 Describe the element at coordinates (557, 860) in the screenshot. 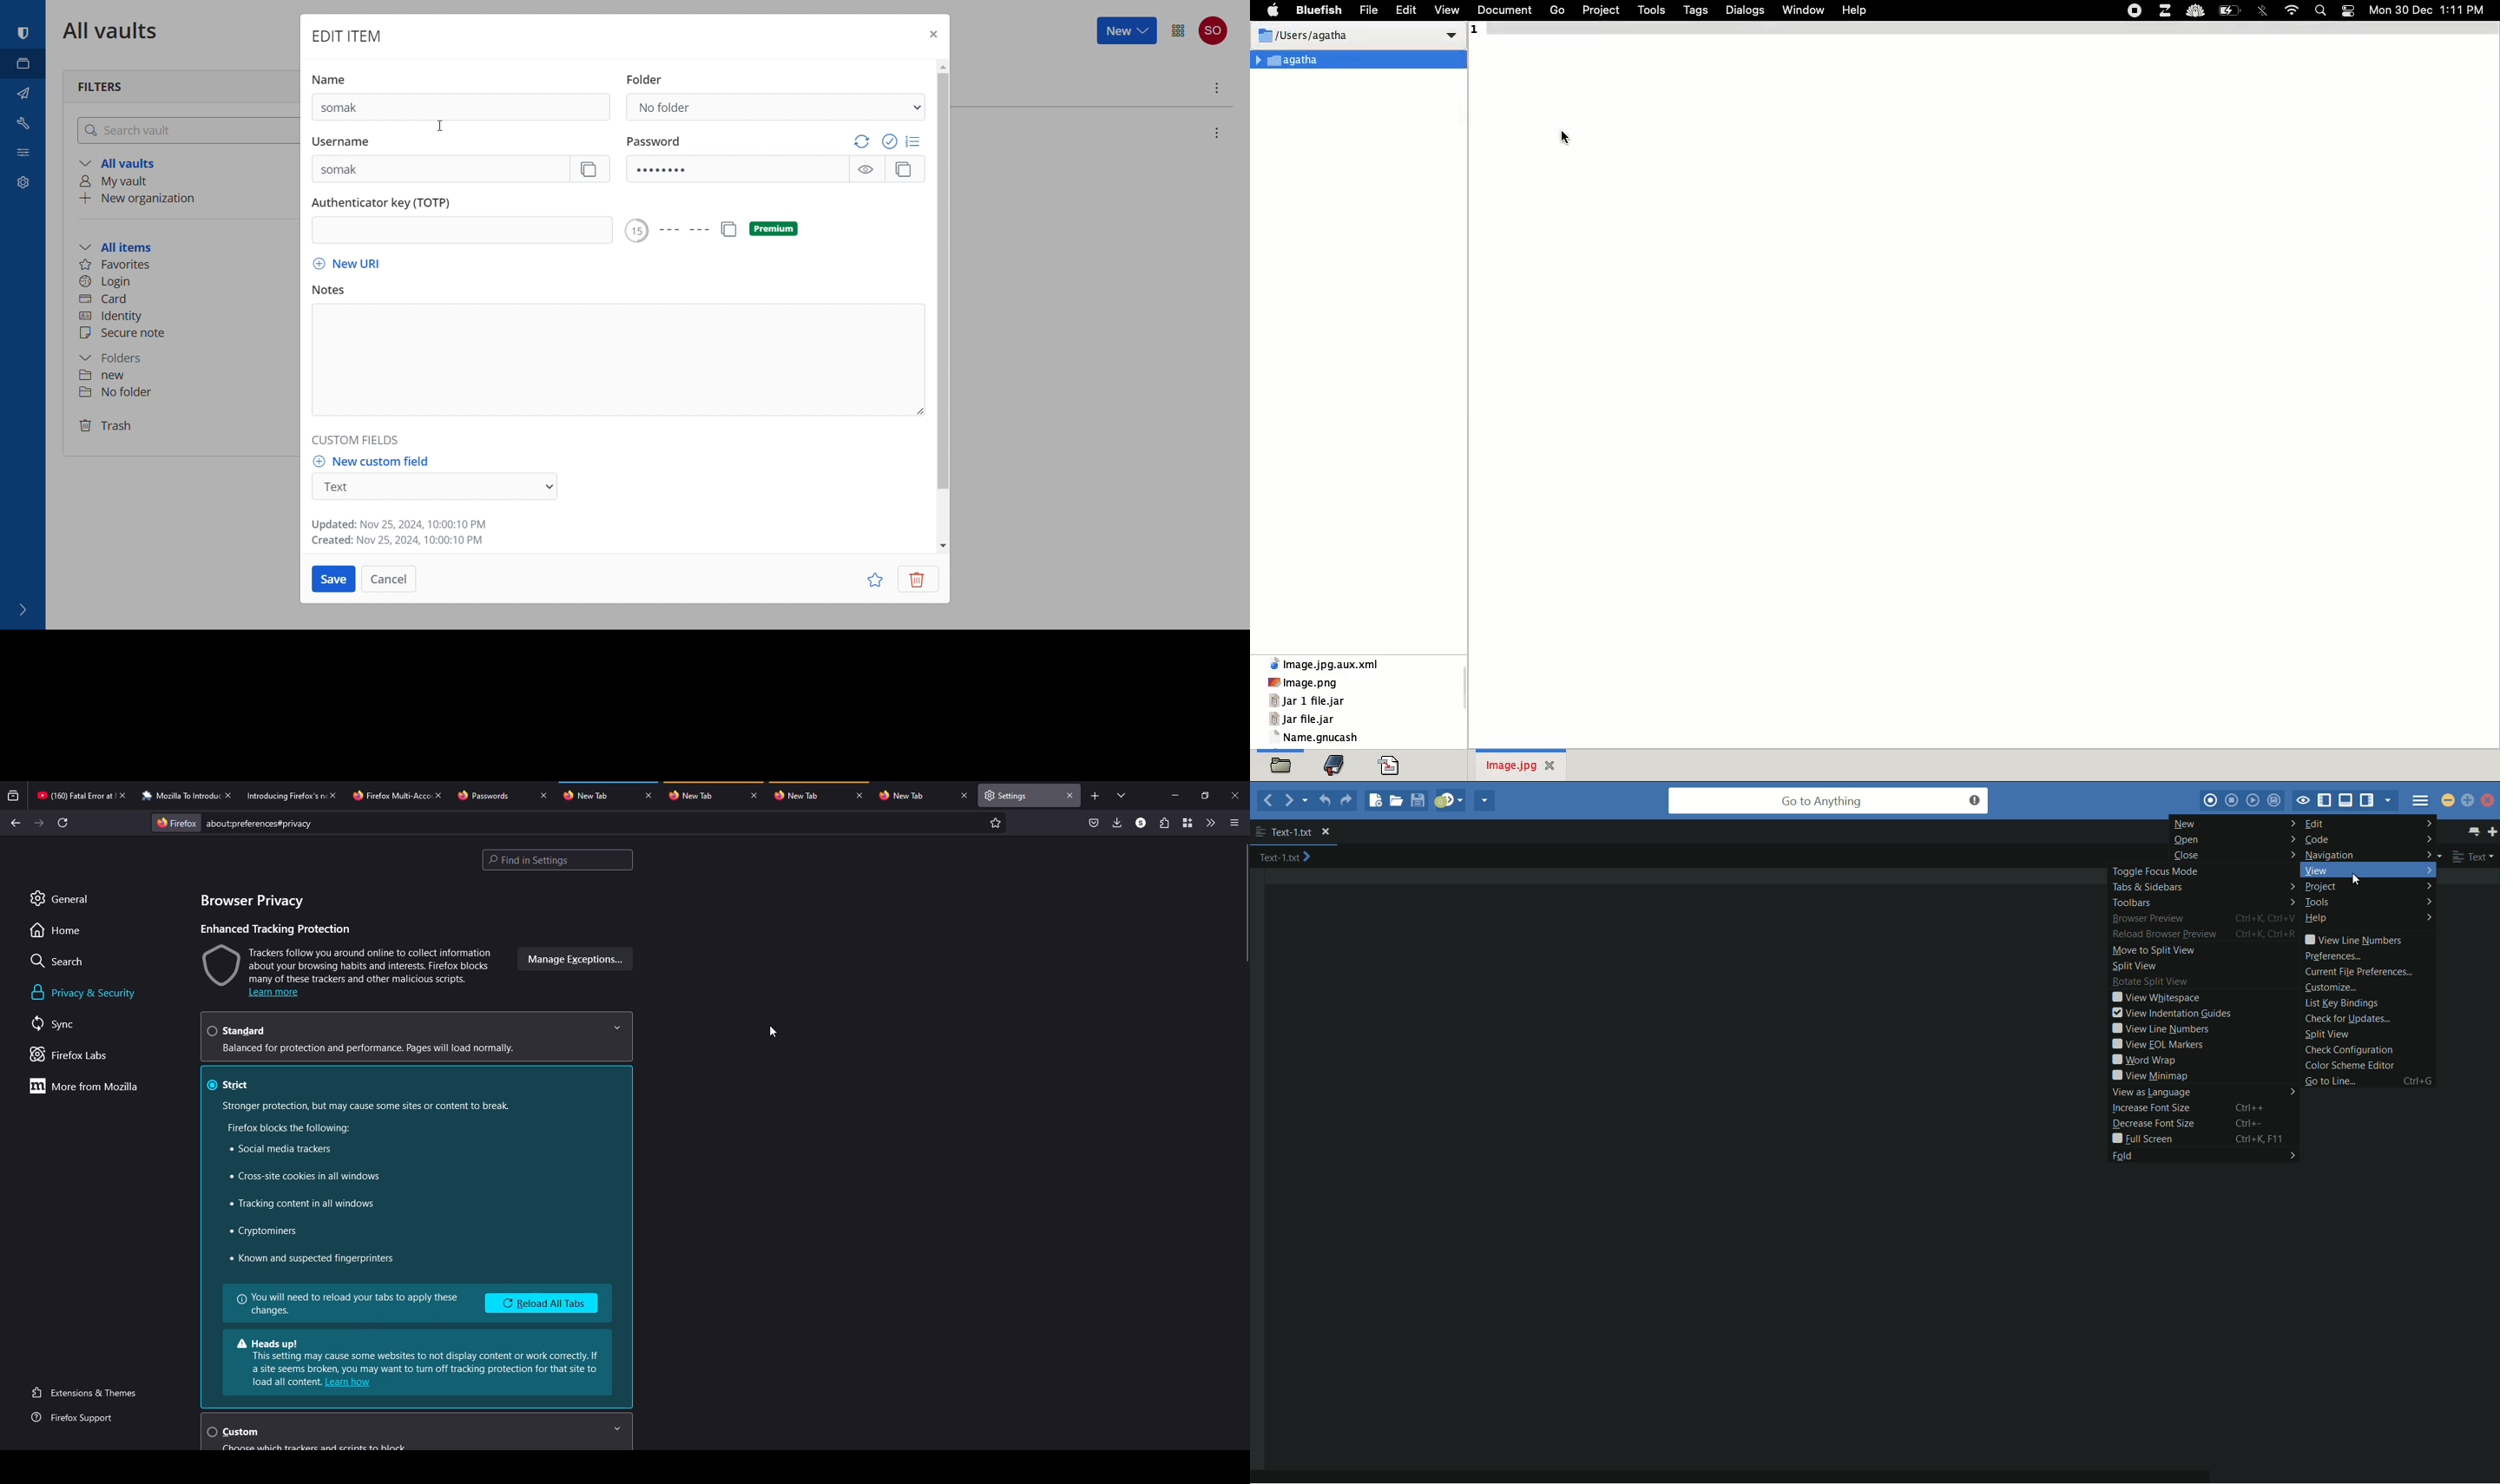

I see `find` at that location.